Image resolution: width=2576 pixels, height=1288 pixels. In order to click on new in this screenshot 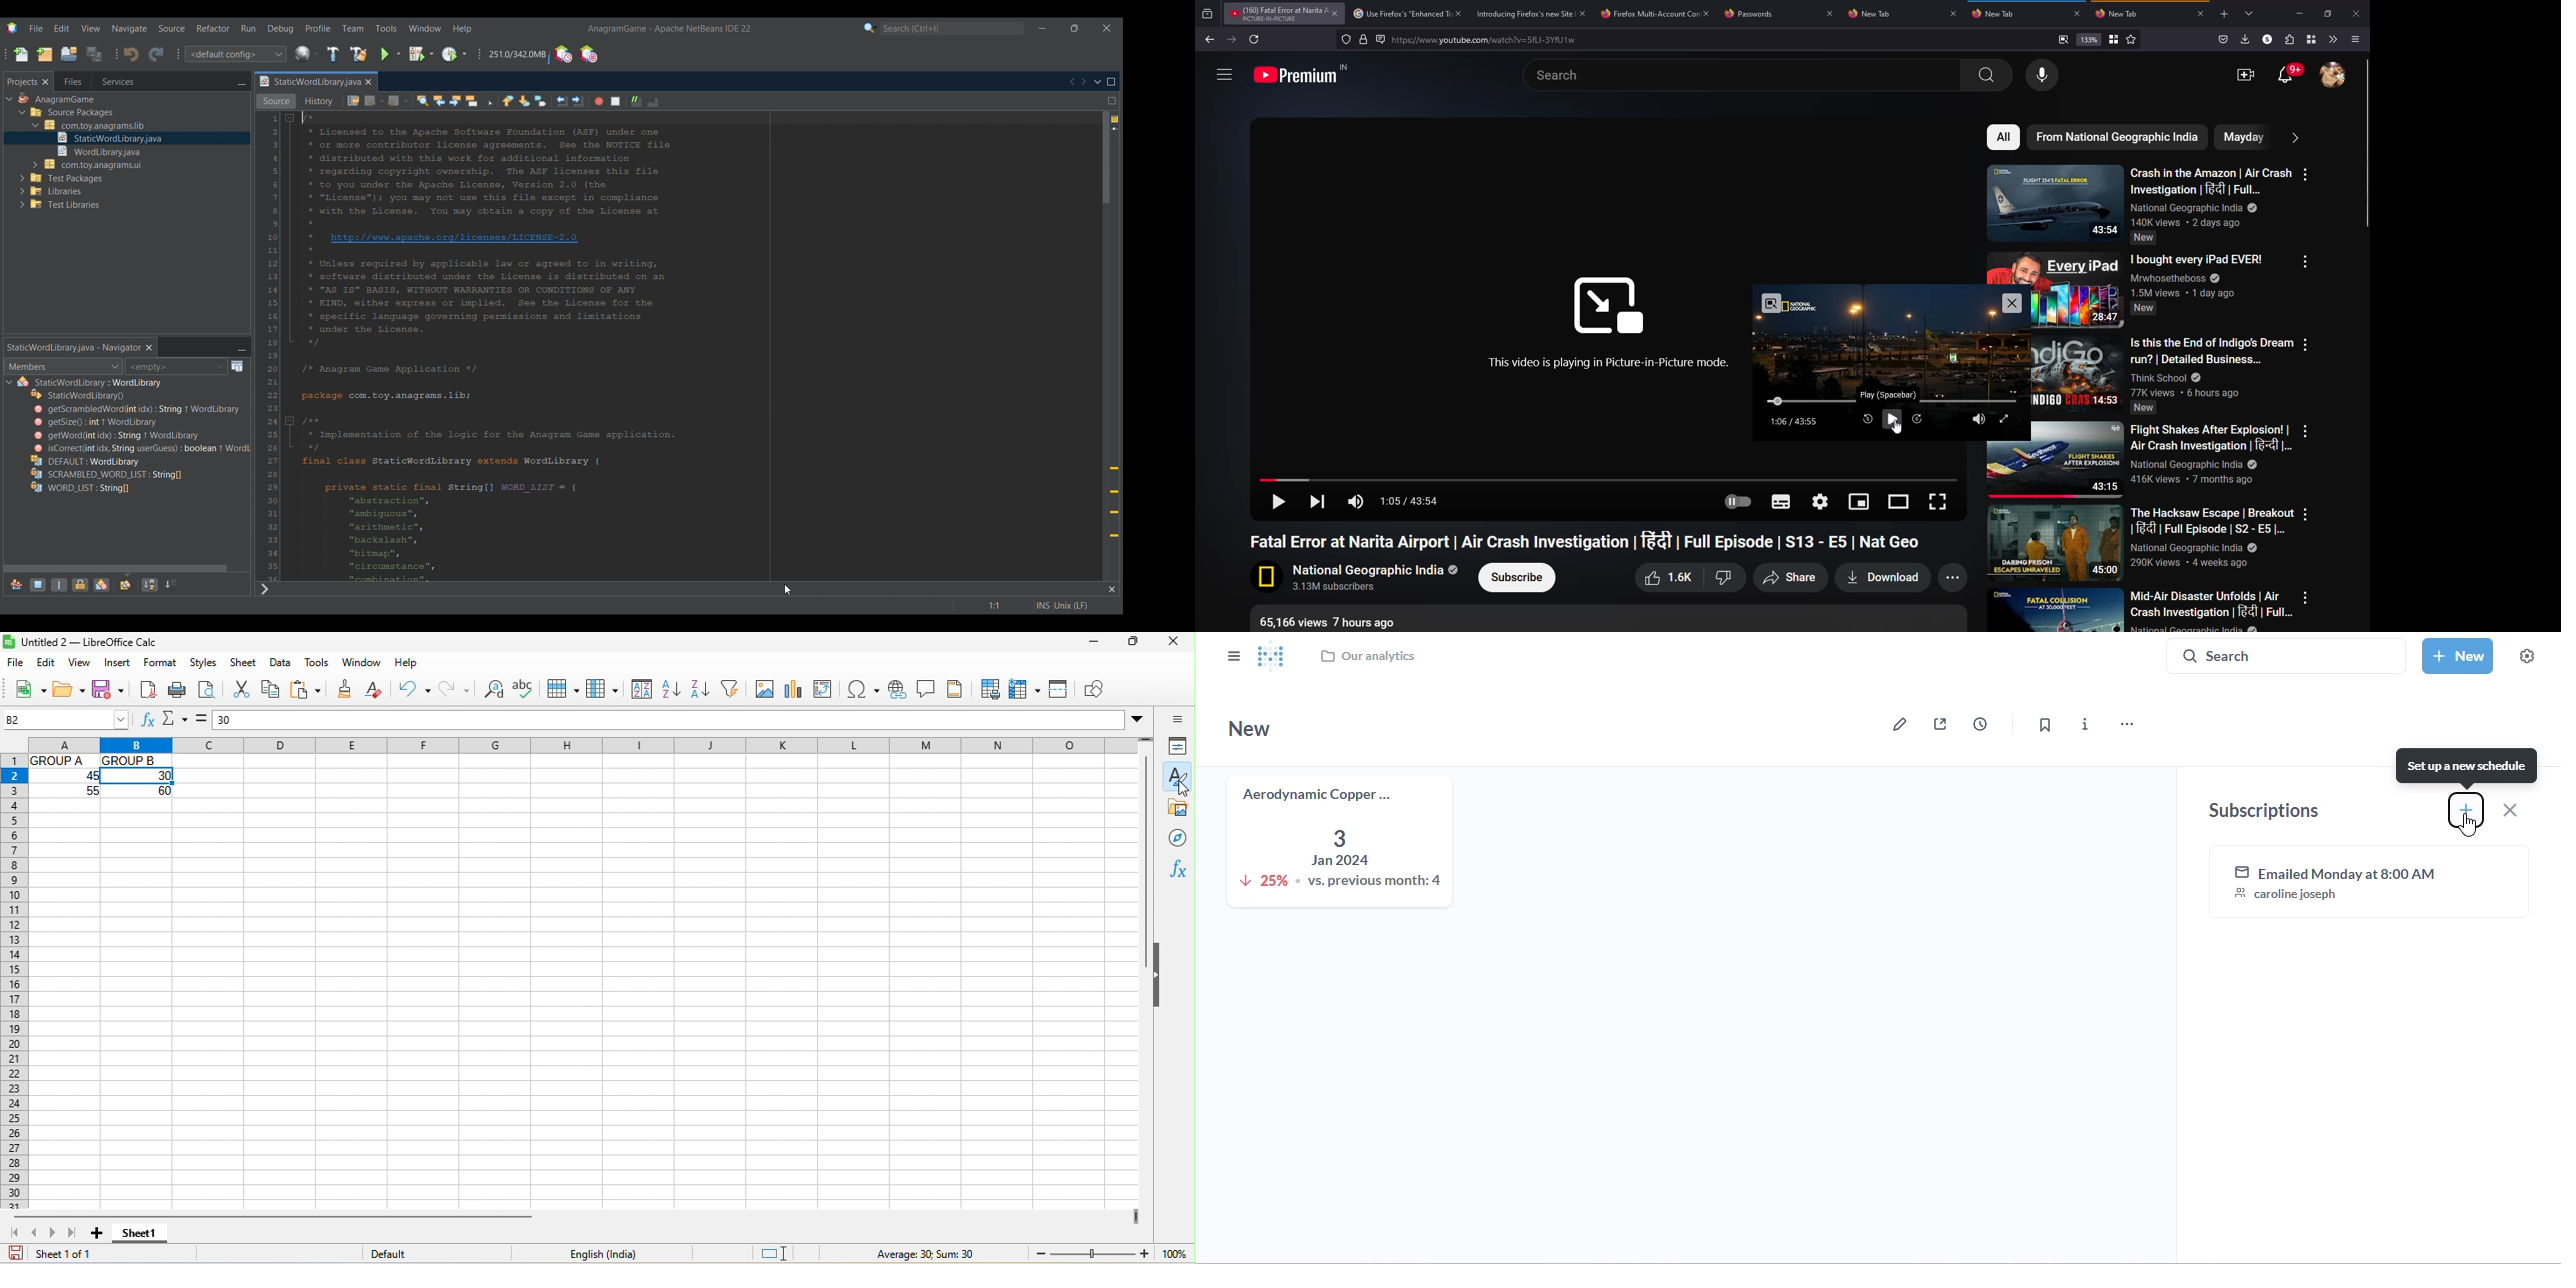, I will do `click(25, 688)`.